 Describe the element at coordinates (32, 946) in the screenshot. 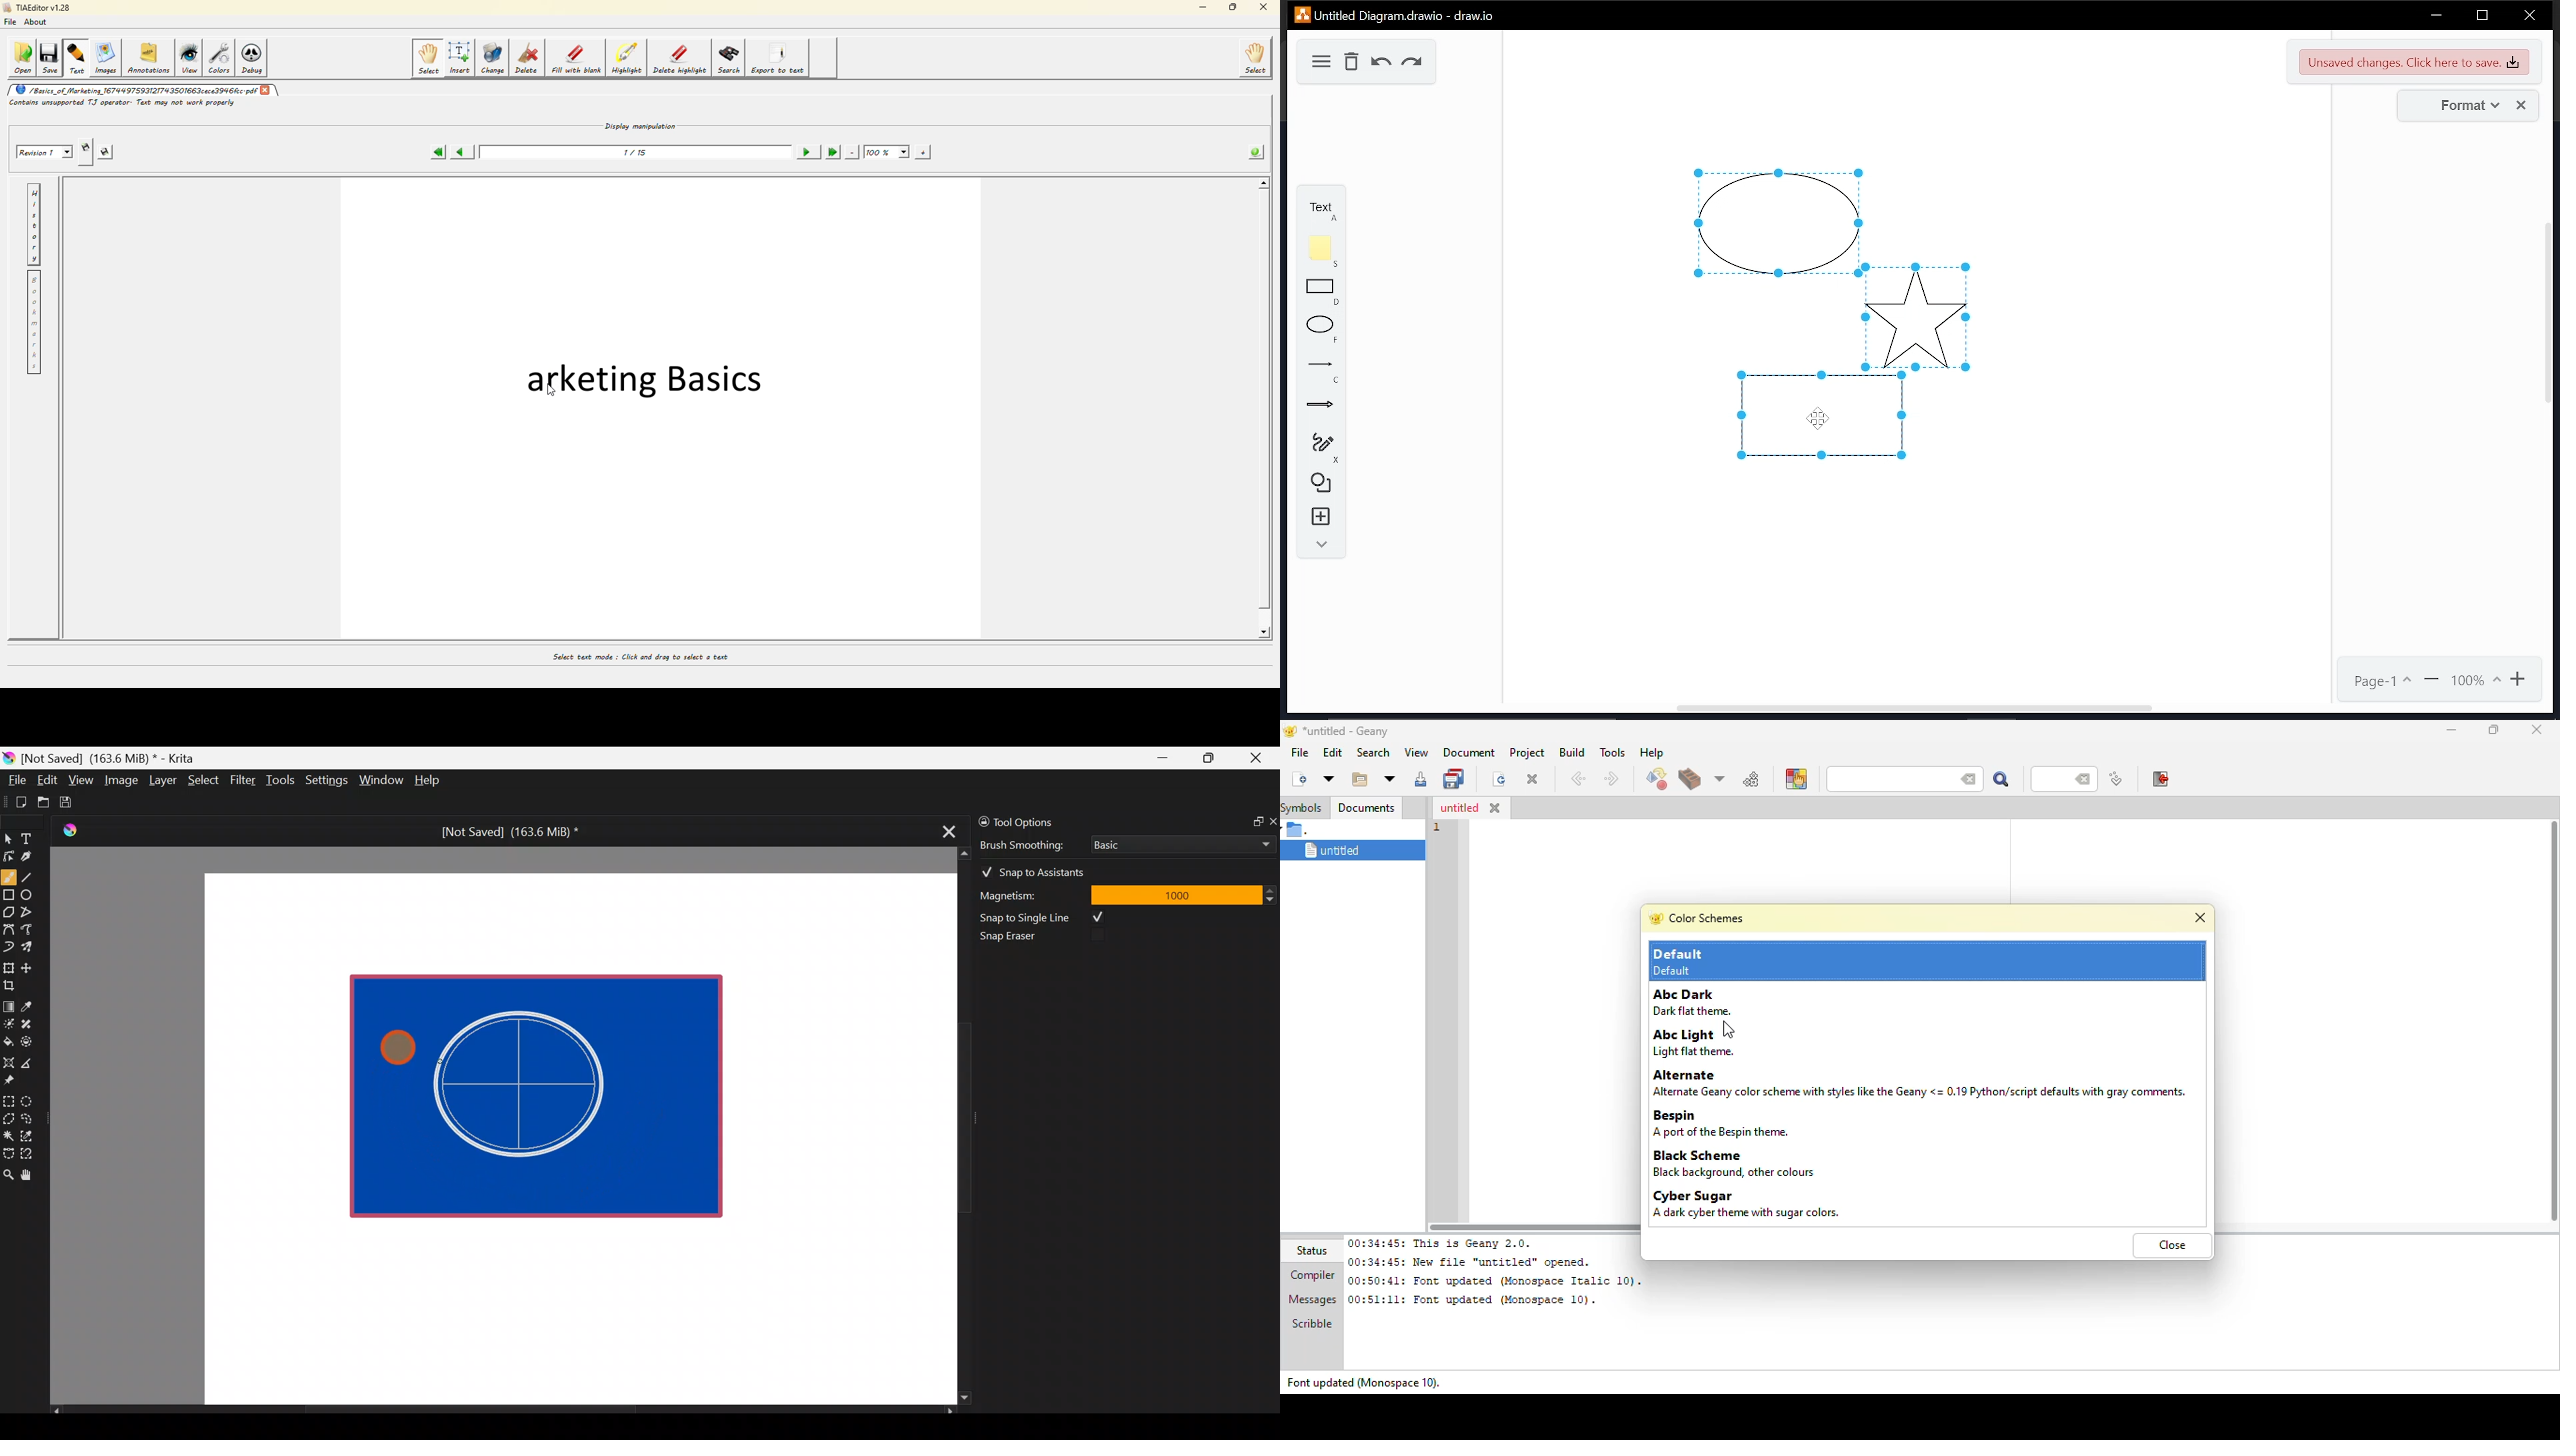

I see `Multibrush tool` at that location.